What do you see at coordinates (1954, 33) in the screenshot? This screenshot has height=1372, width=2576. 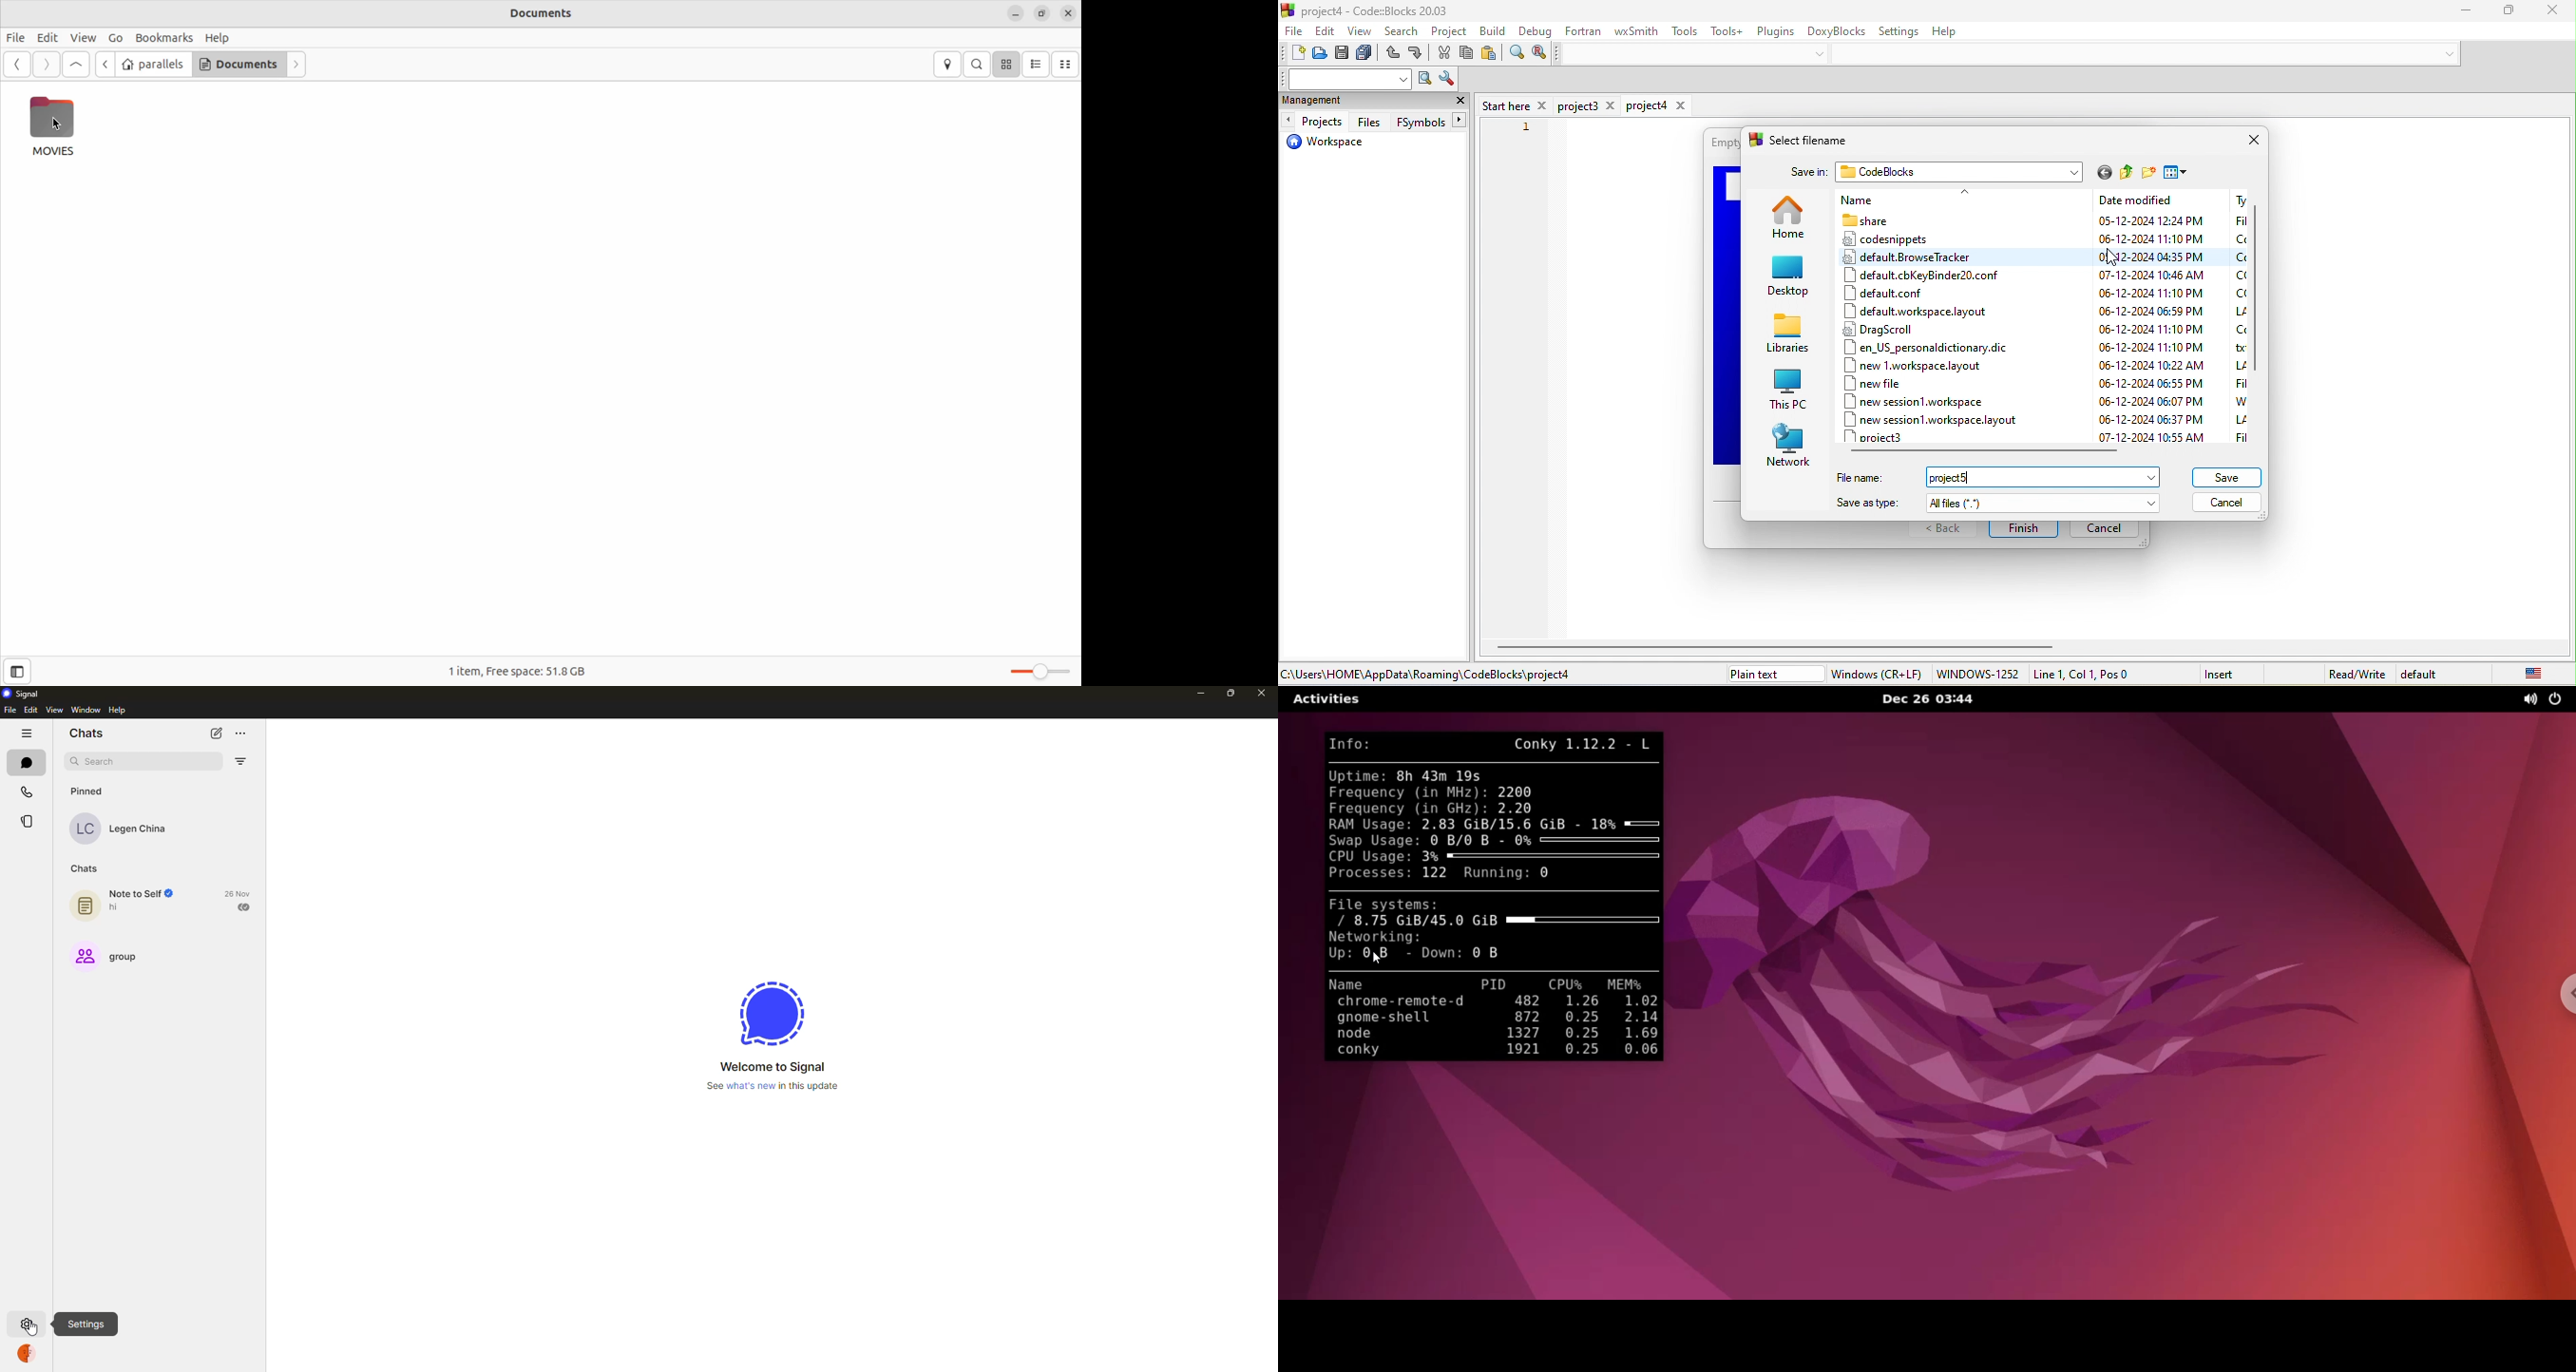 I see `help` at bounding box center [1954, 33].